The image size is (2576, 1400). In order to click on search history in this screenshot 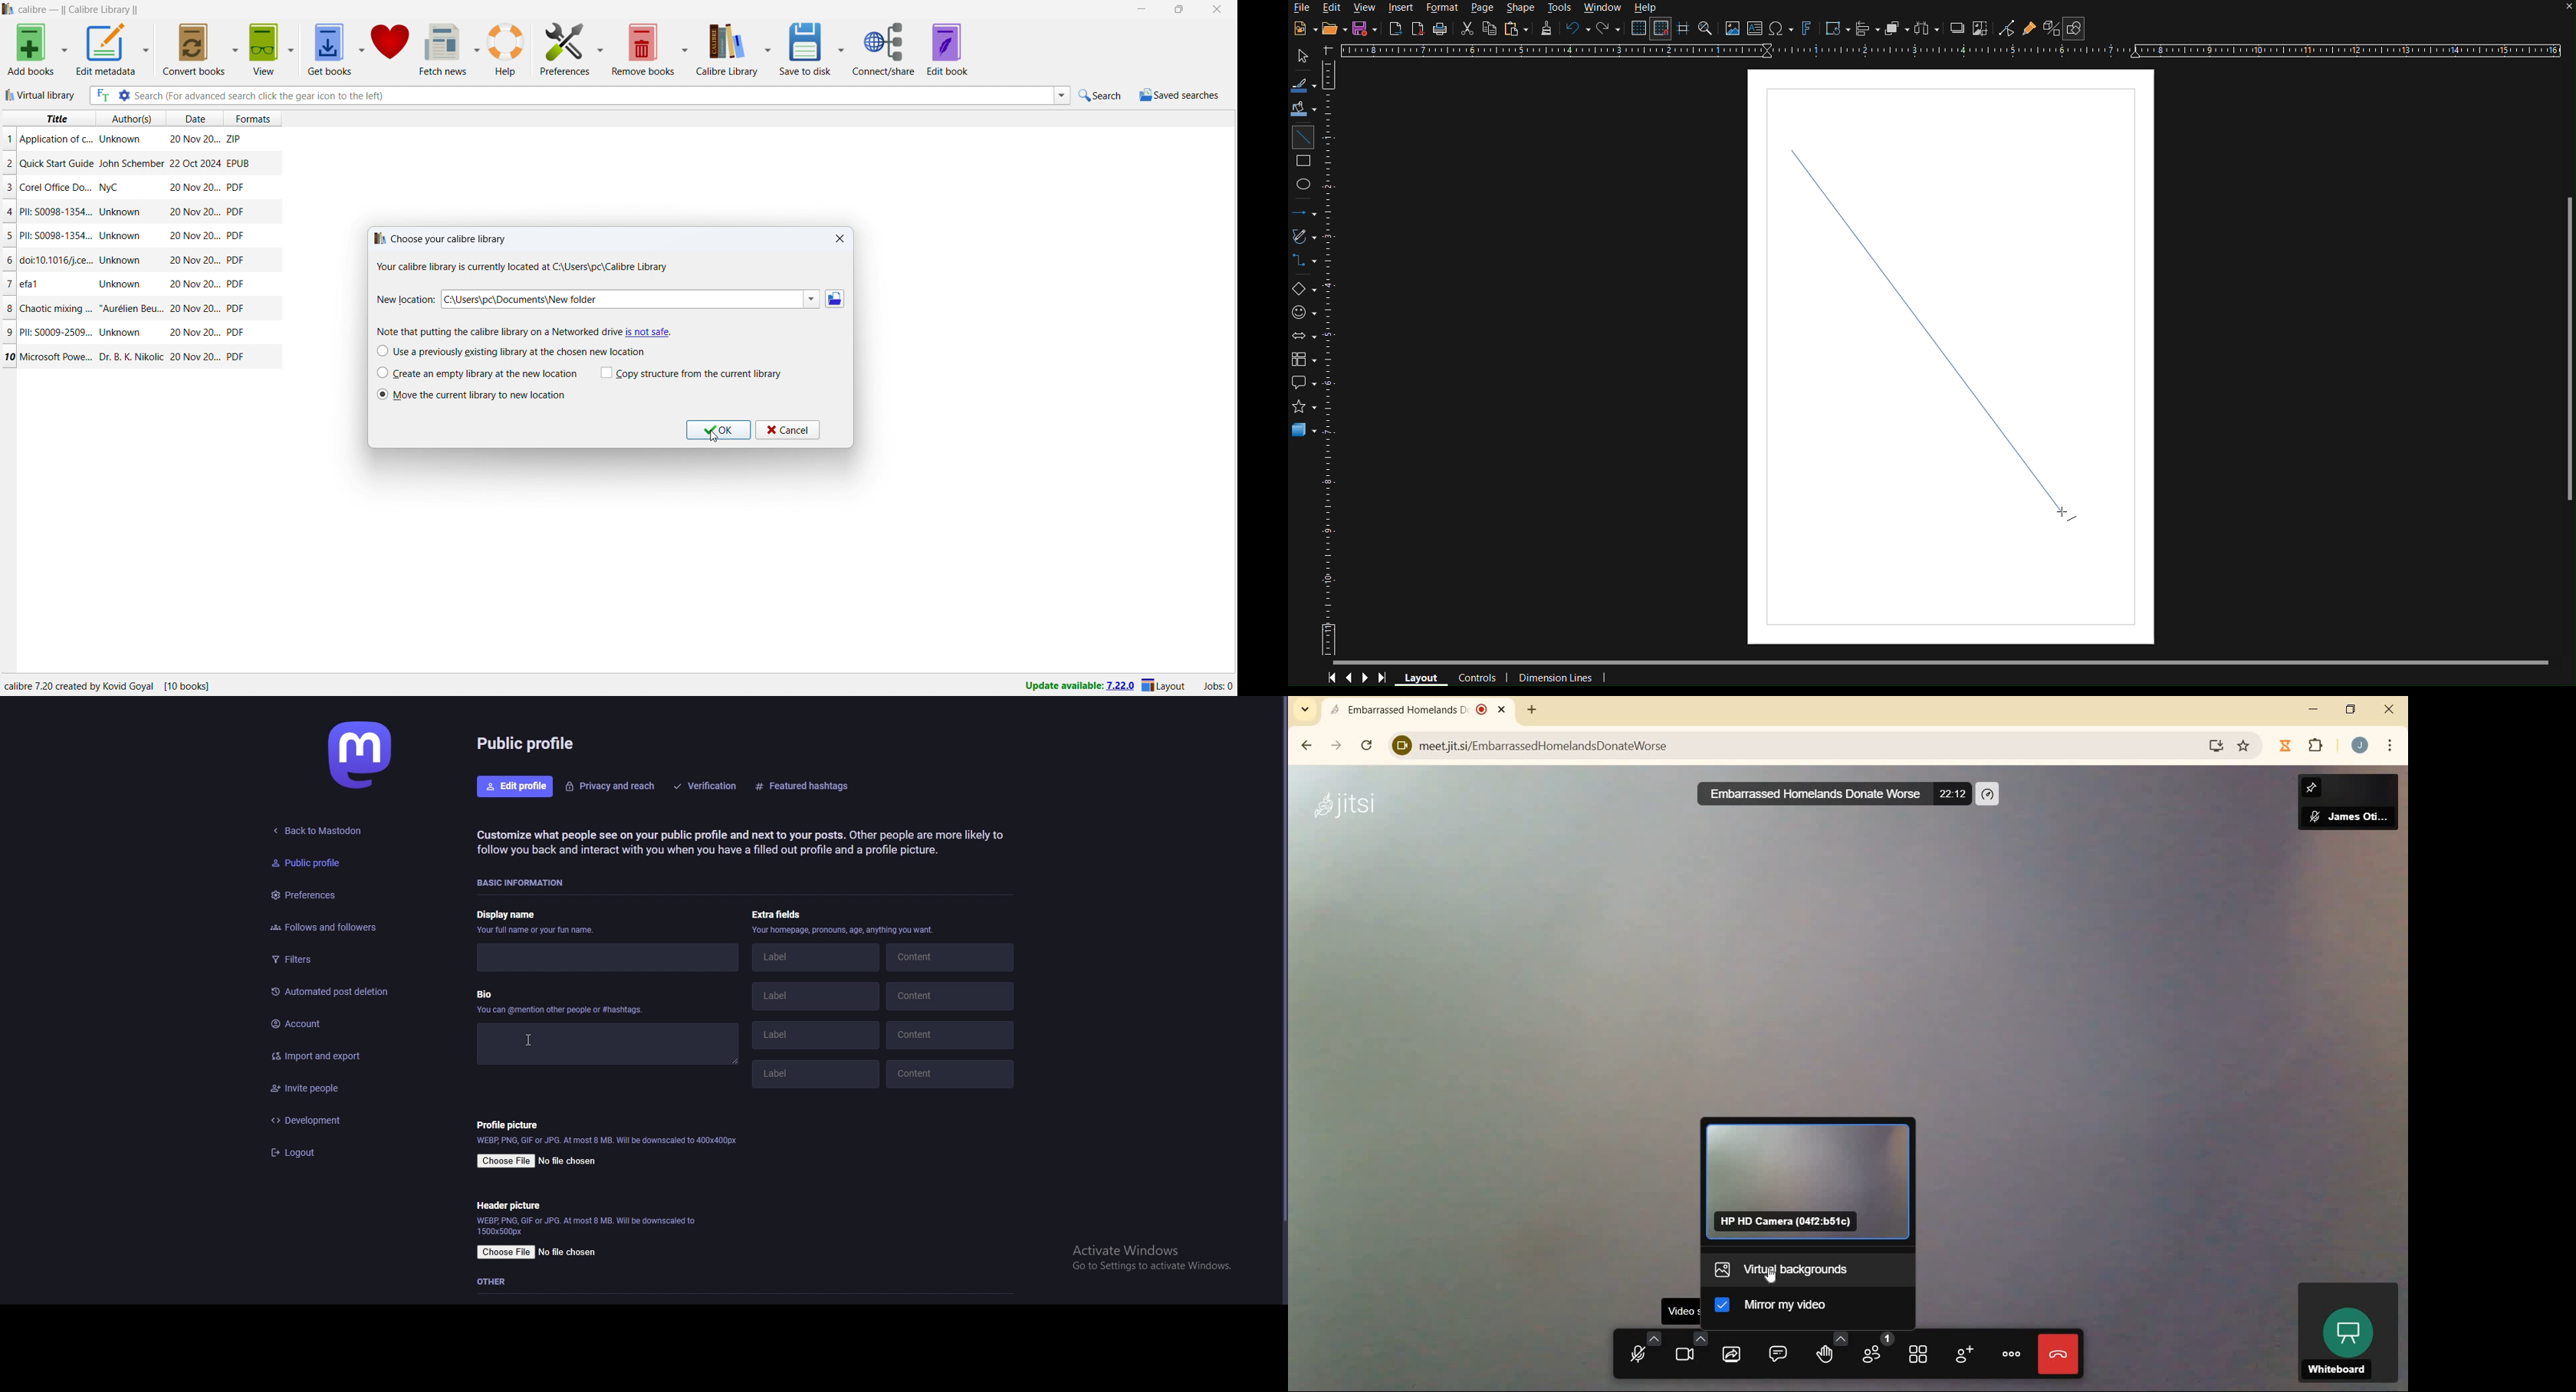, I will do `click(1062, 96)`.